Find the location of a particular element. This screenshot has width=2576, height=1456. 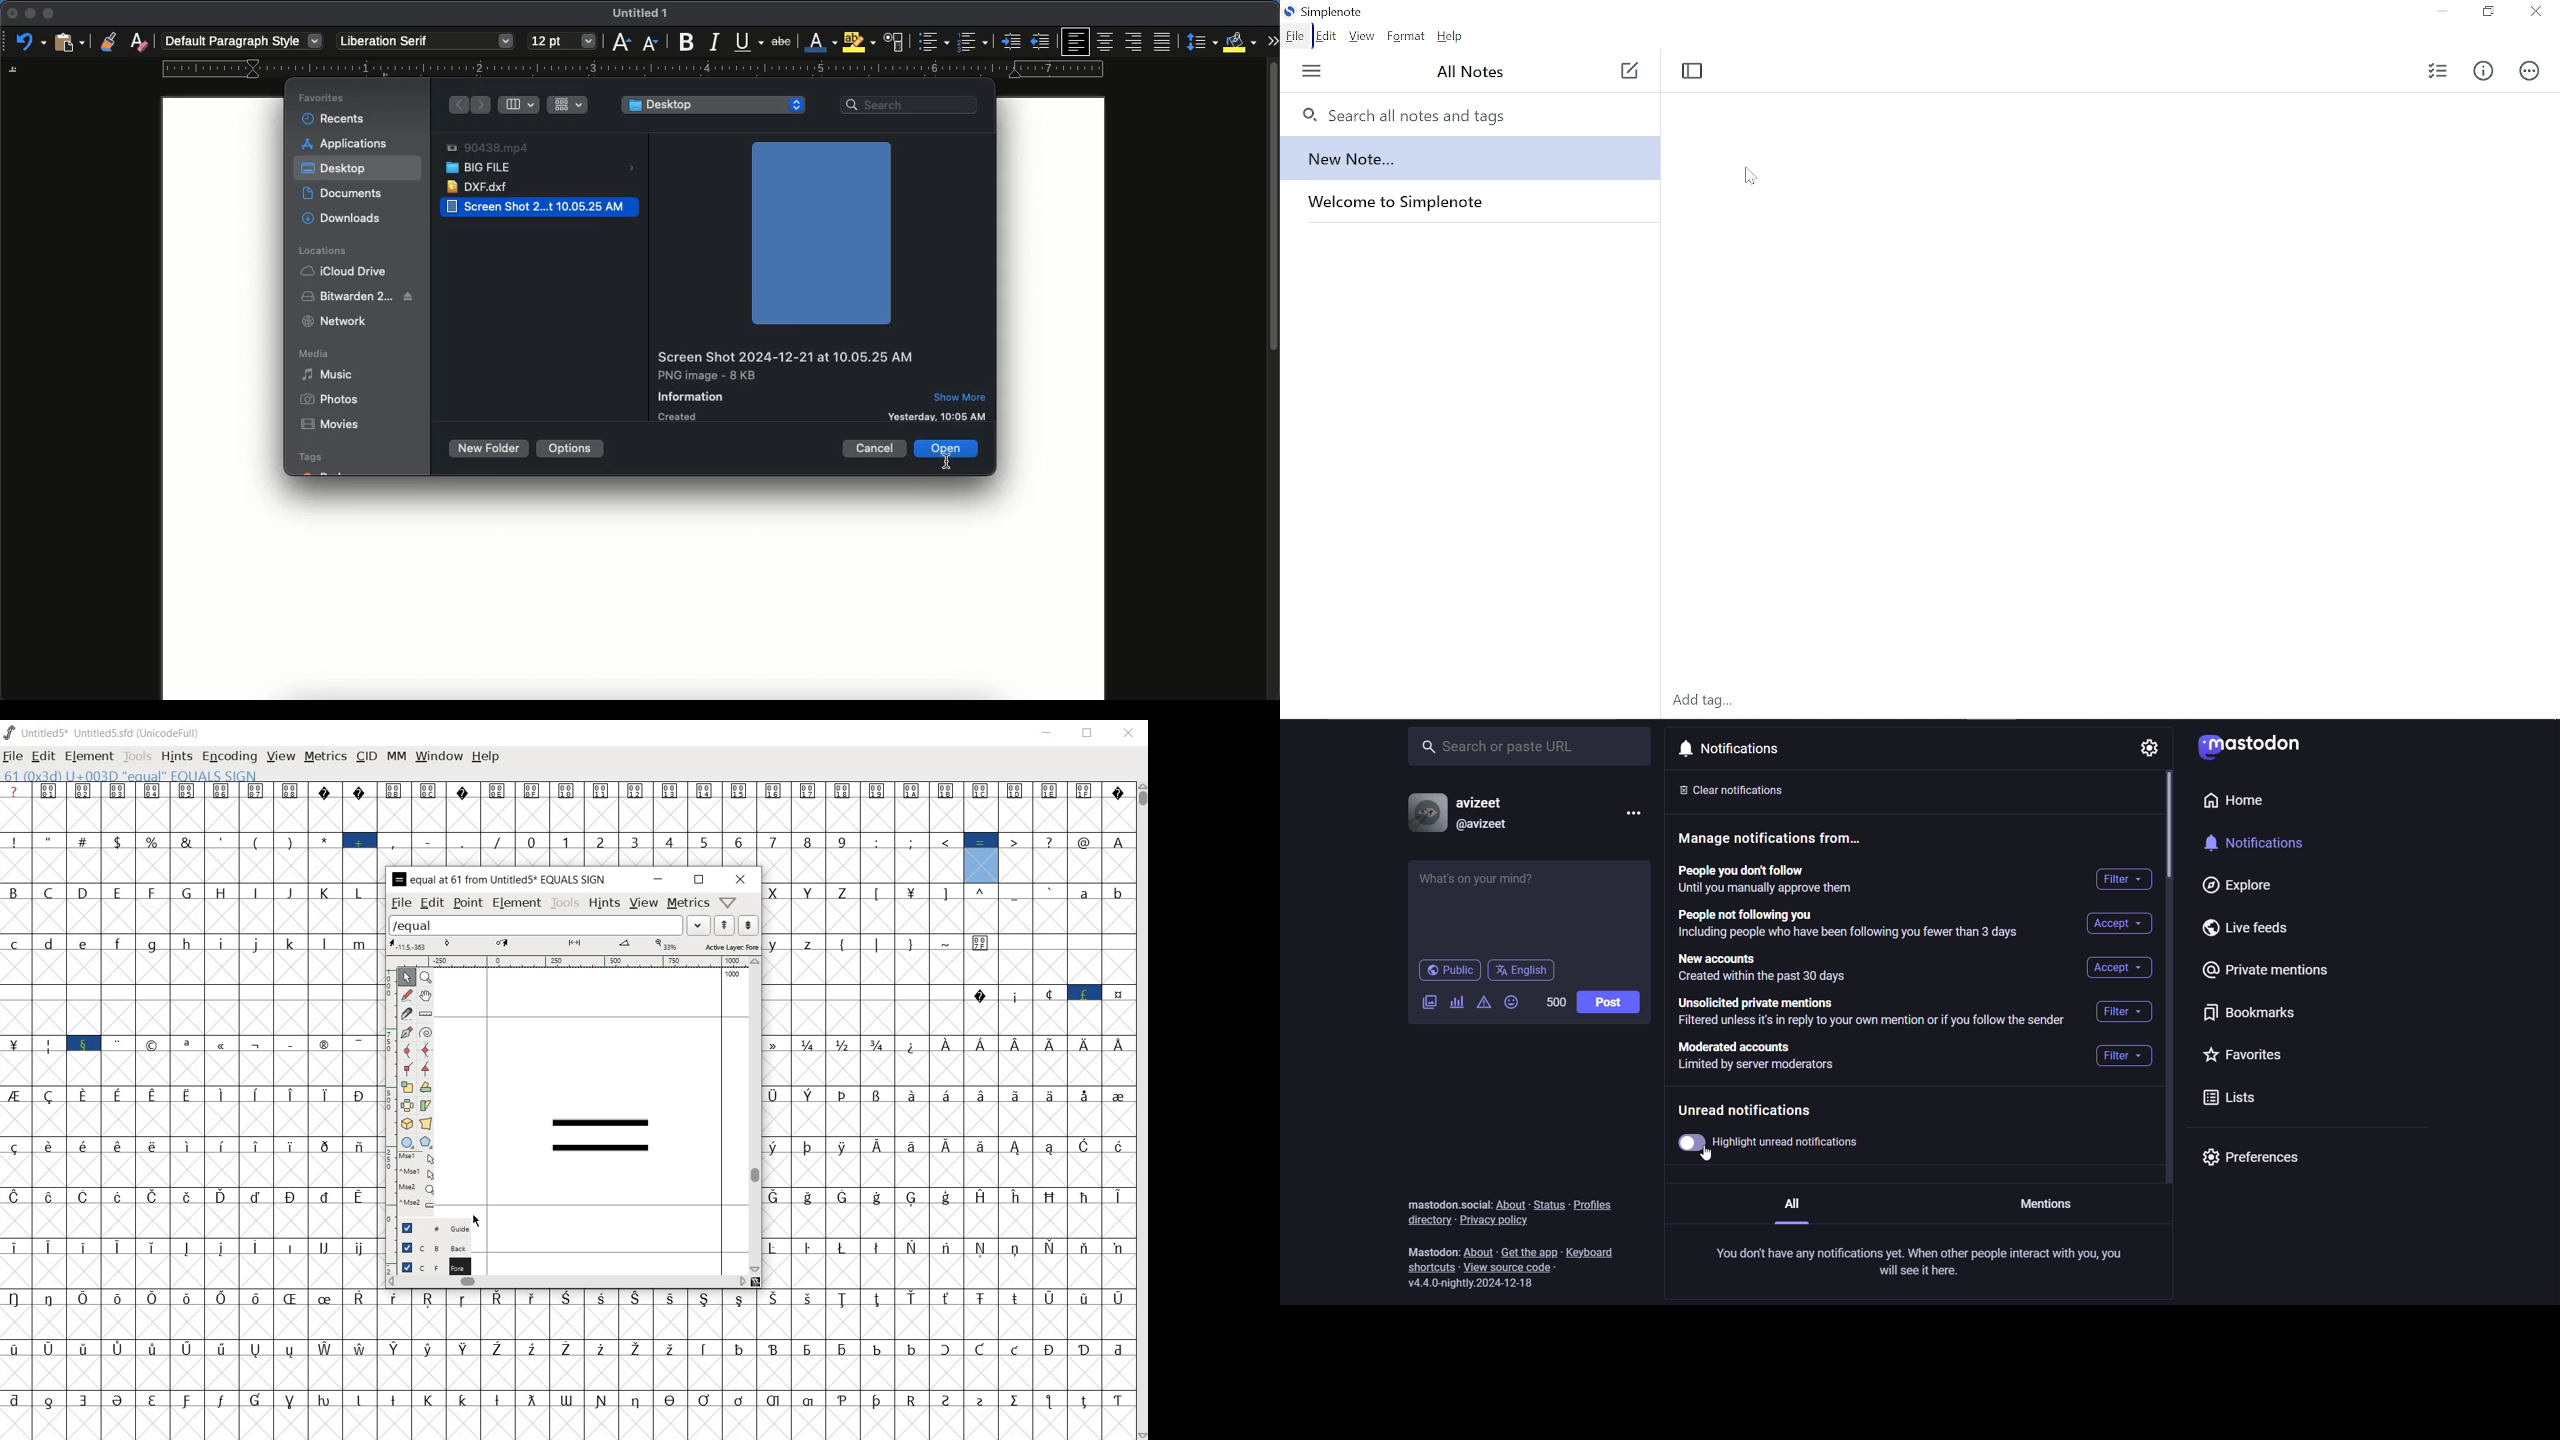

tools is located at coordinates (136, 755).